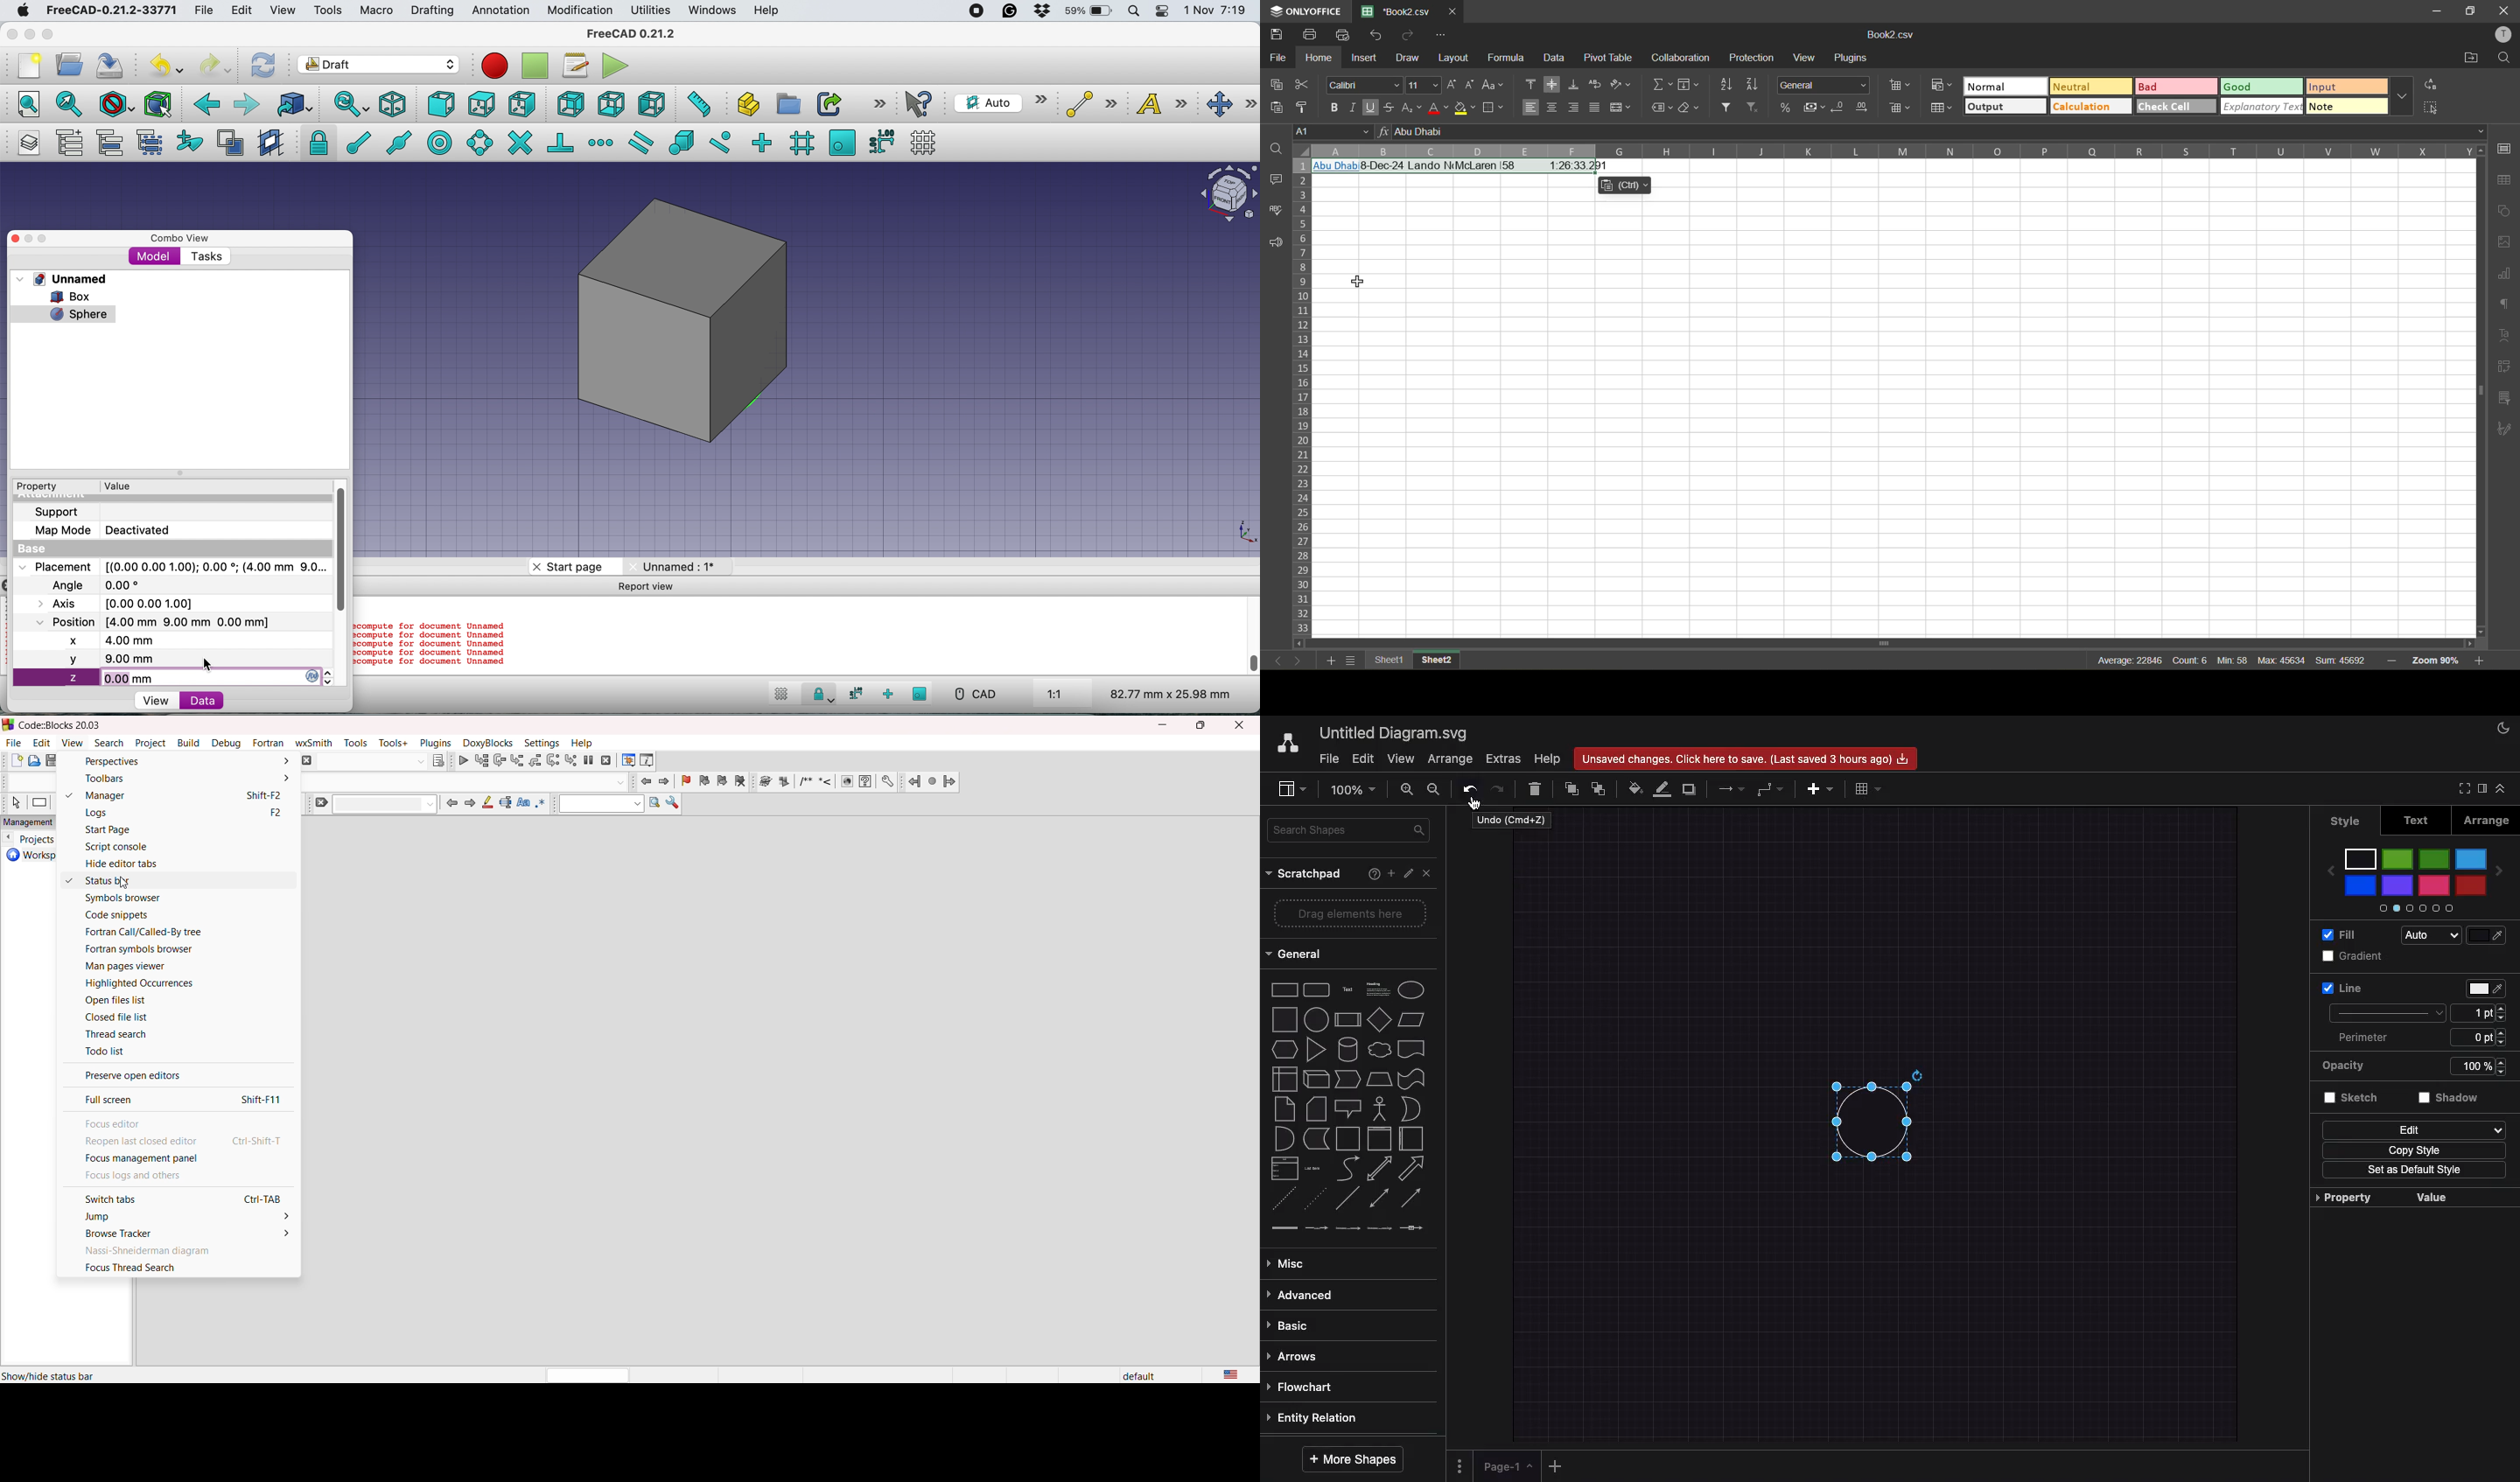  What do you see at coordinates (1399, 759) in the screenshot?
I see `View` at bounding box center [1399, 759].